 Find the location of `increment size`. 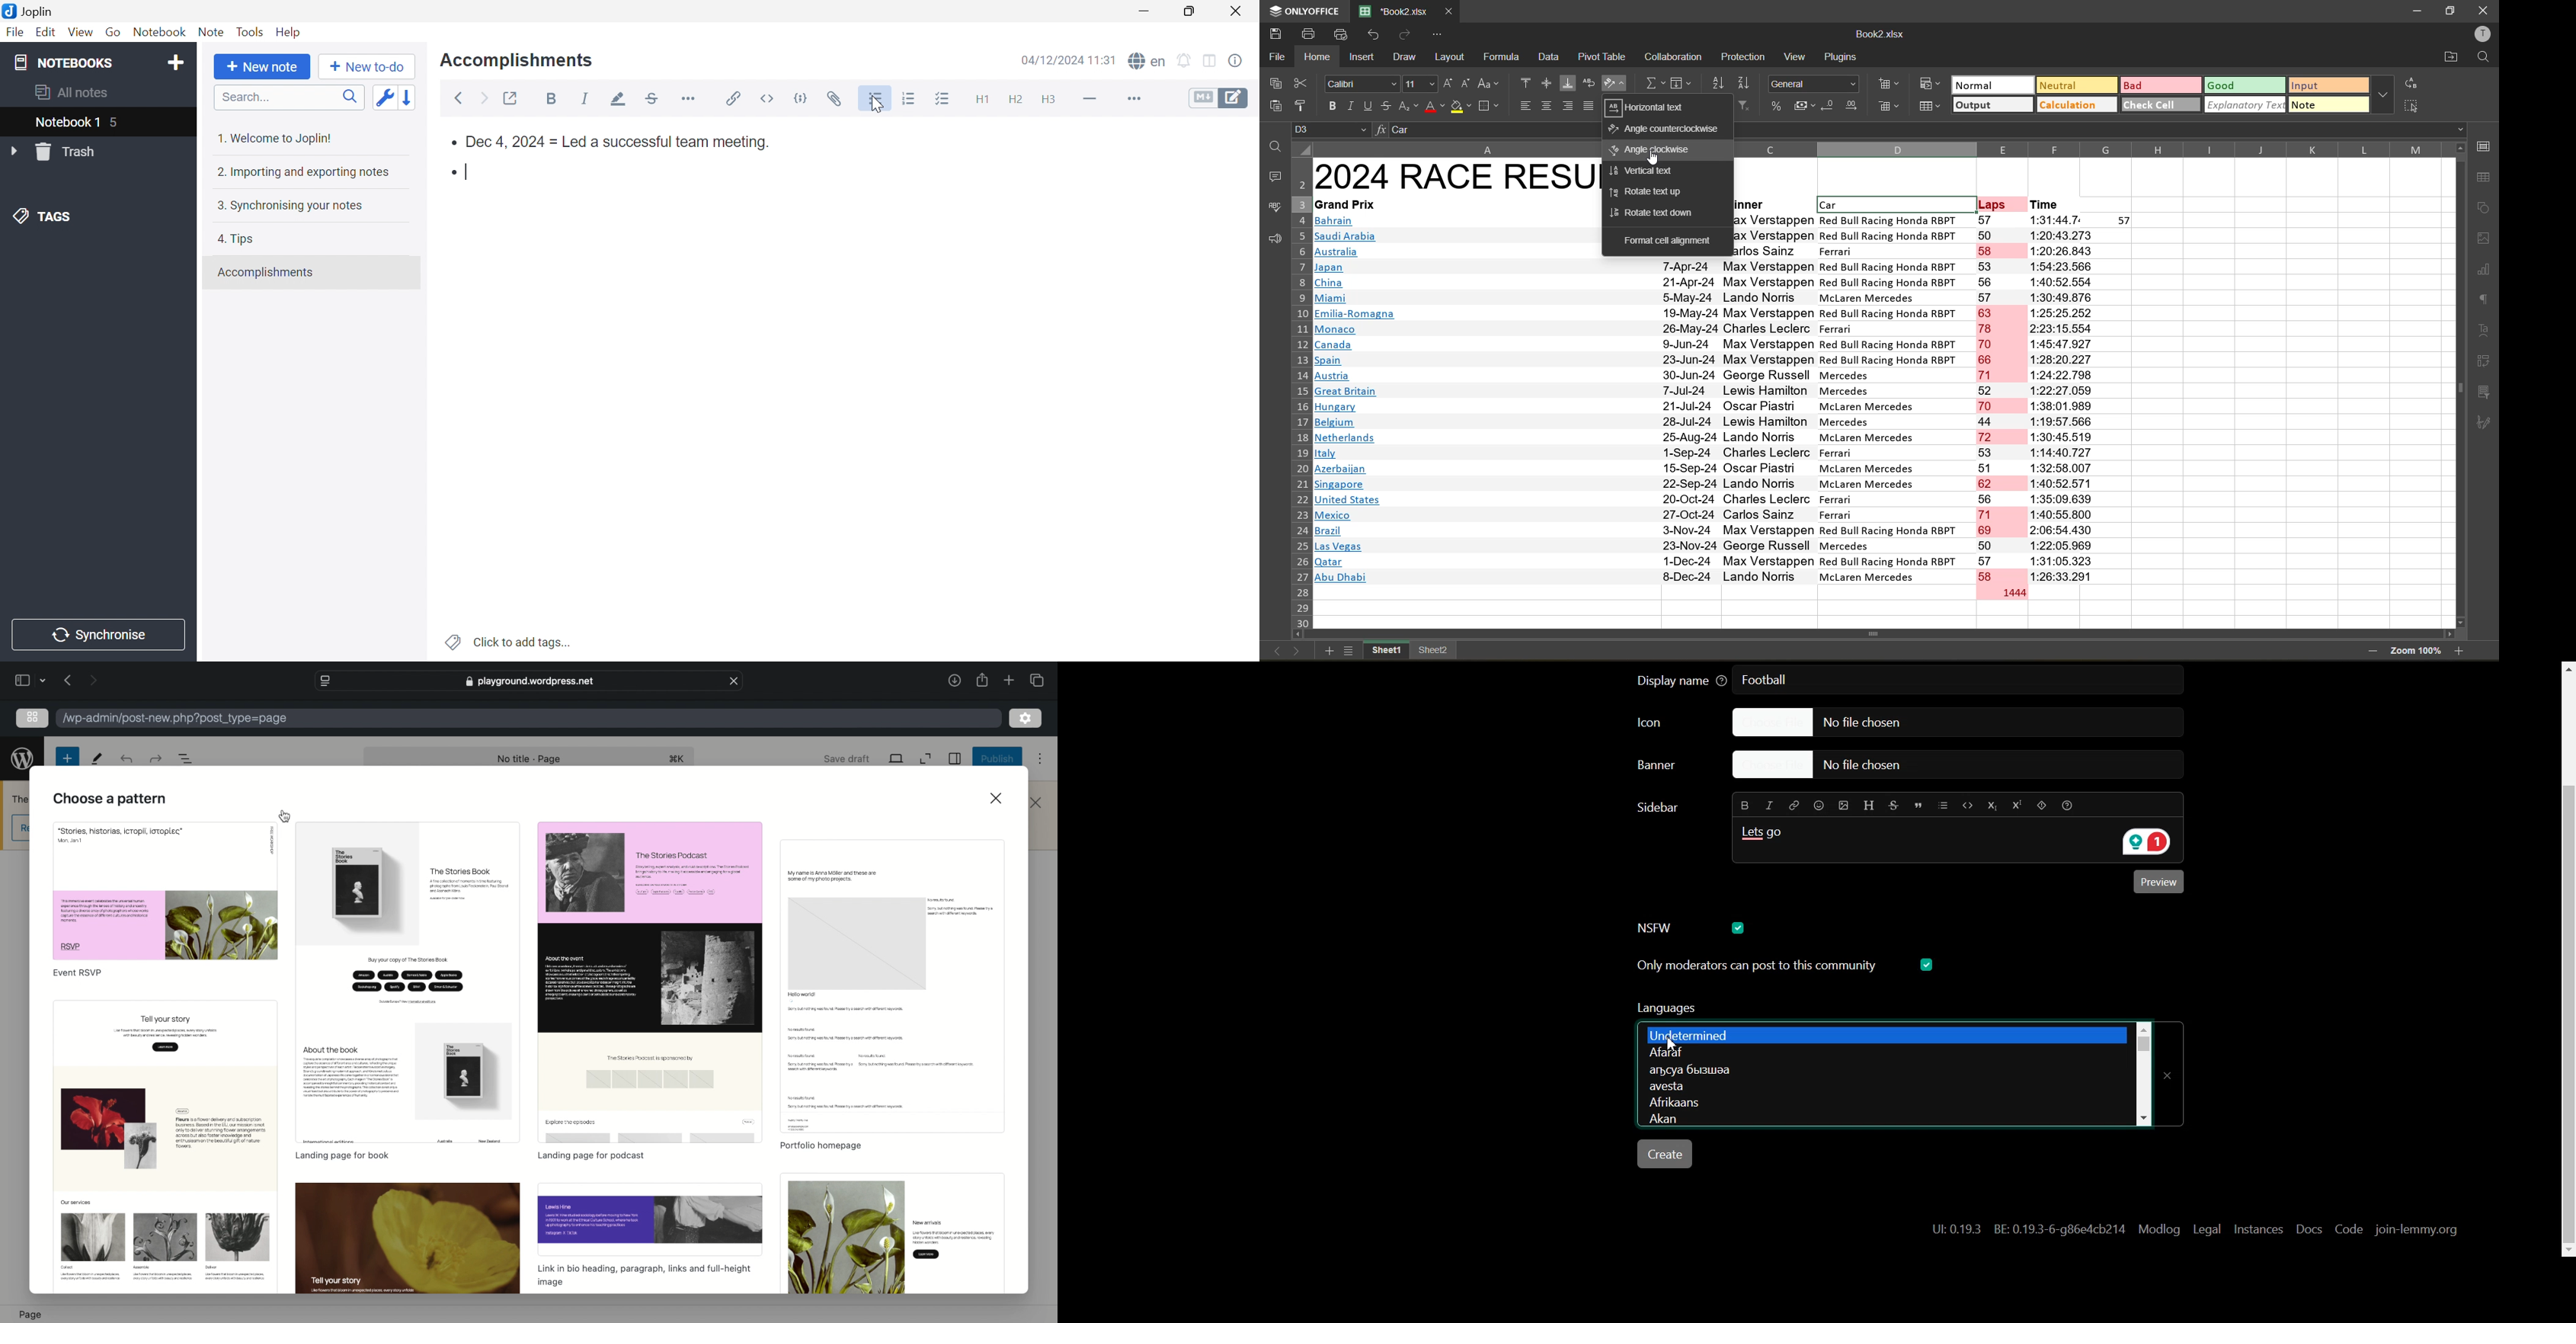

increment size is located at coordinates (1450, 83).